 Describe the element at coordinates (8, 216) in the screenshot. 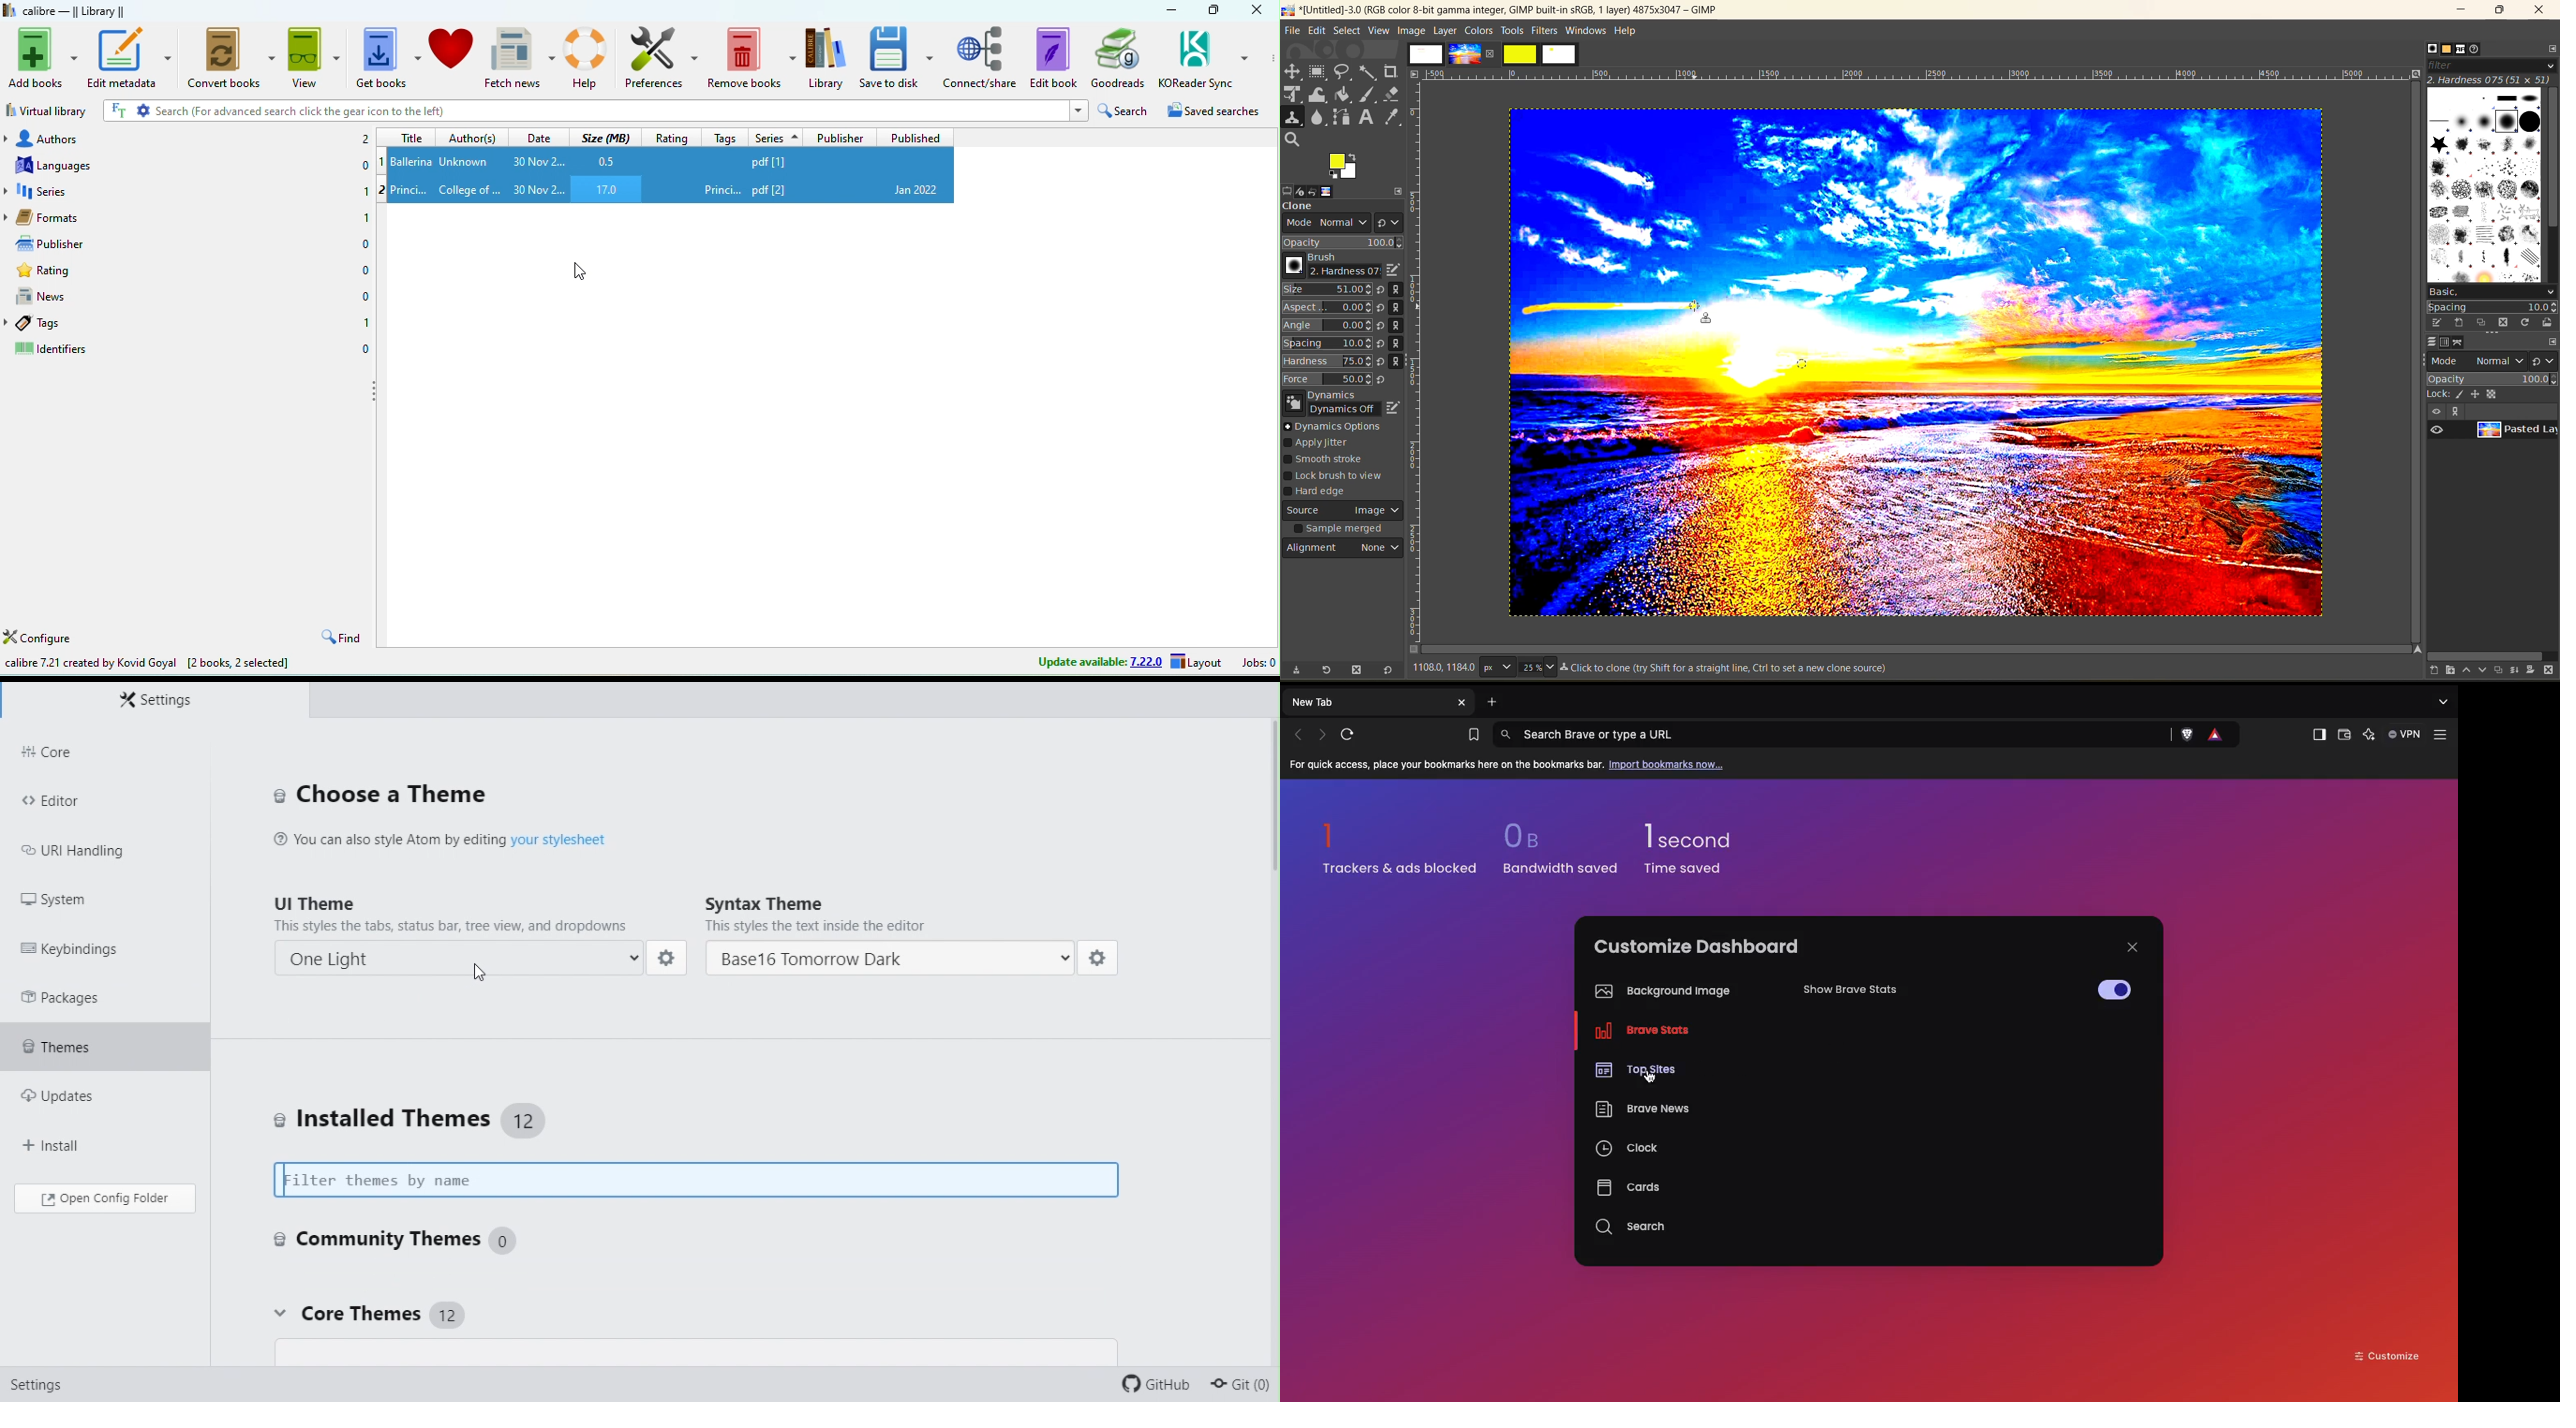

I see `drop down` at that location.